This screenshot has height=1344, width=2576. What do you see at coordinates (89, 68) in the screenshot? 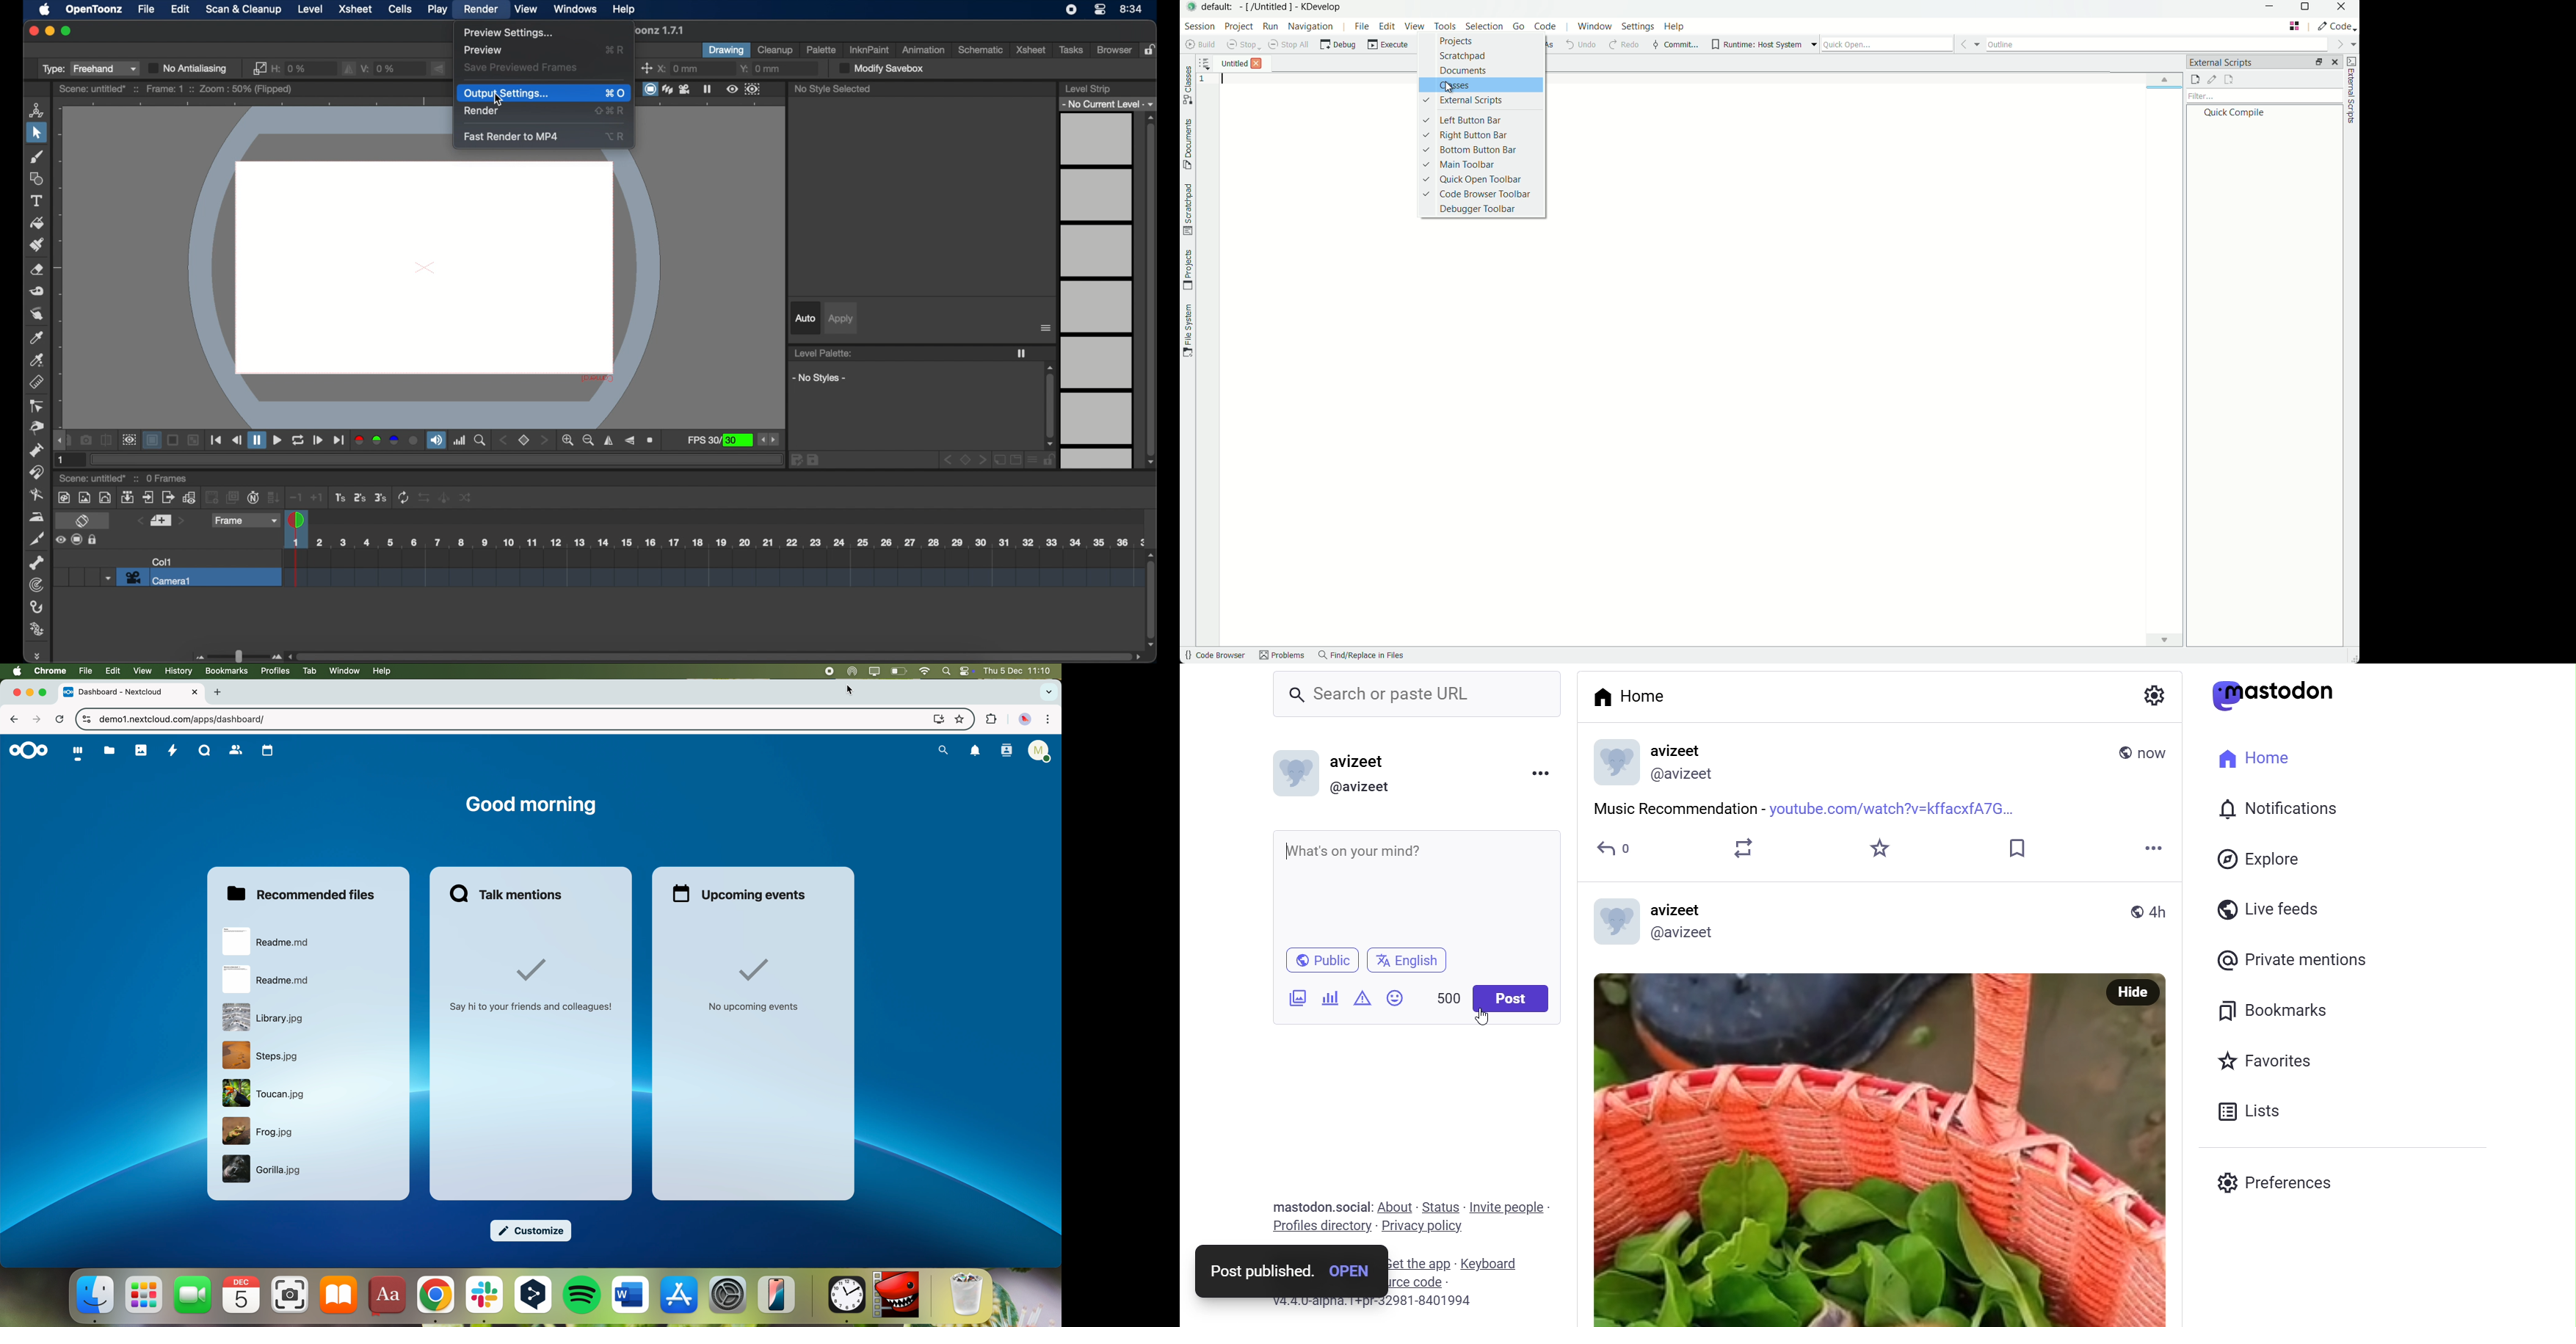
I see `type` at bounding box center [89, 68].